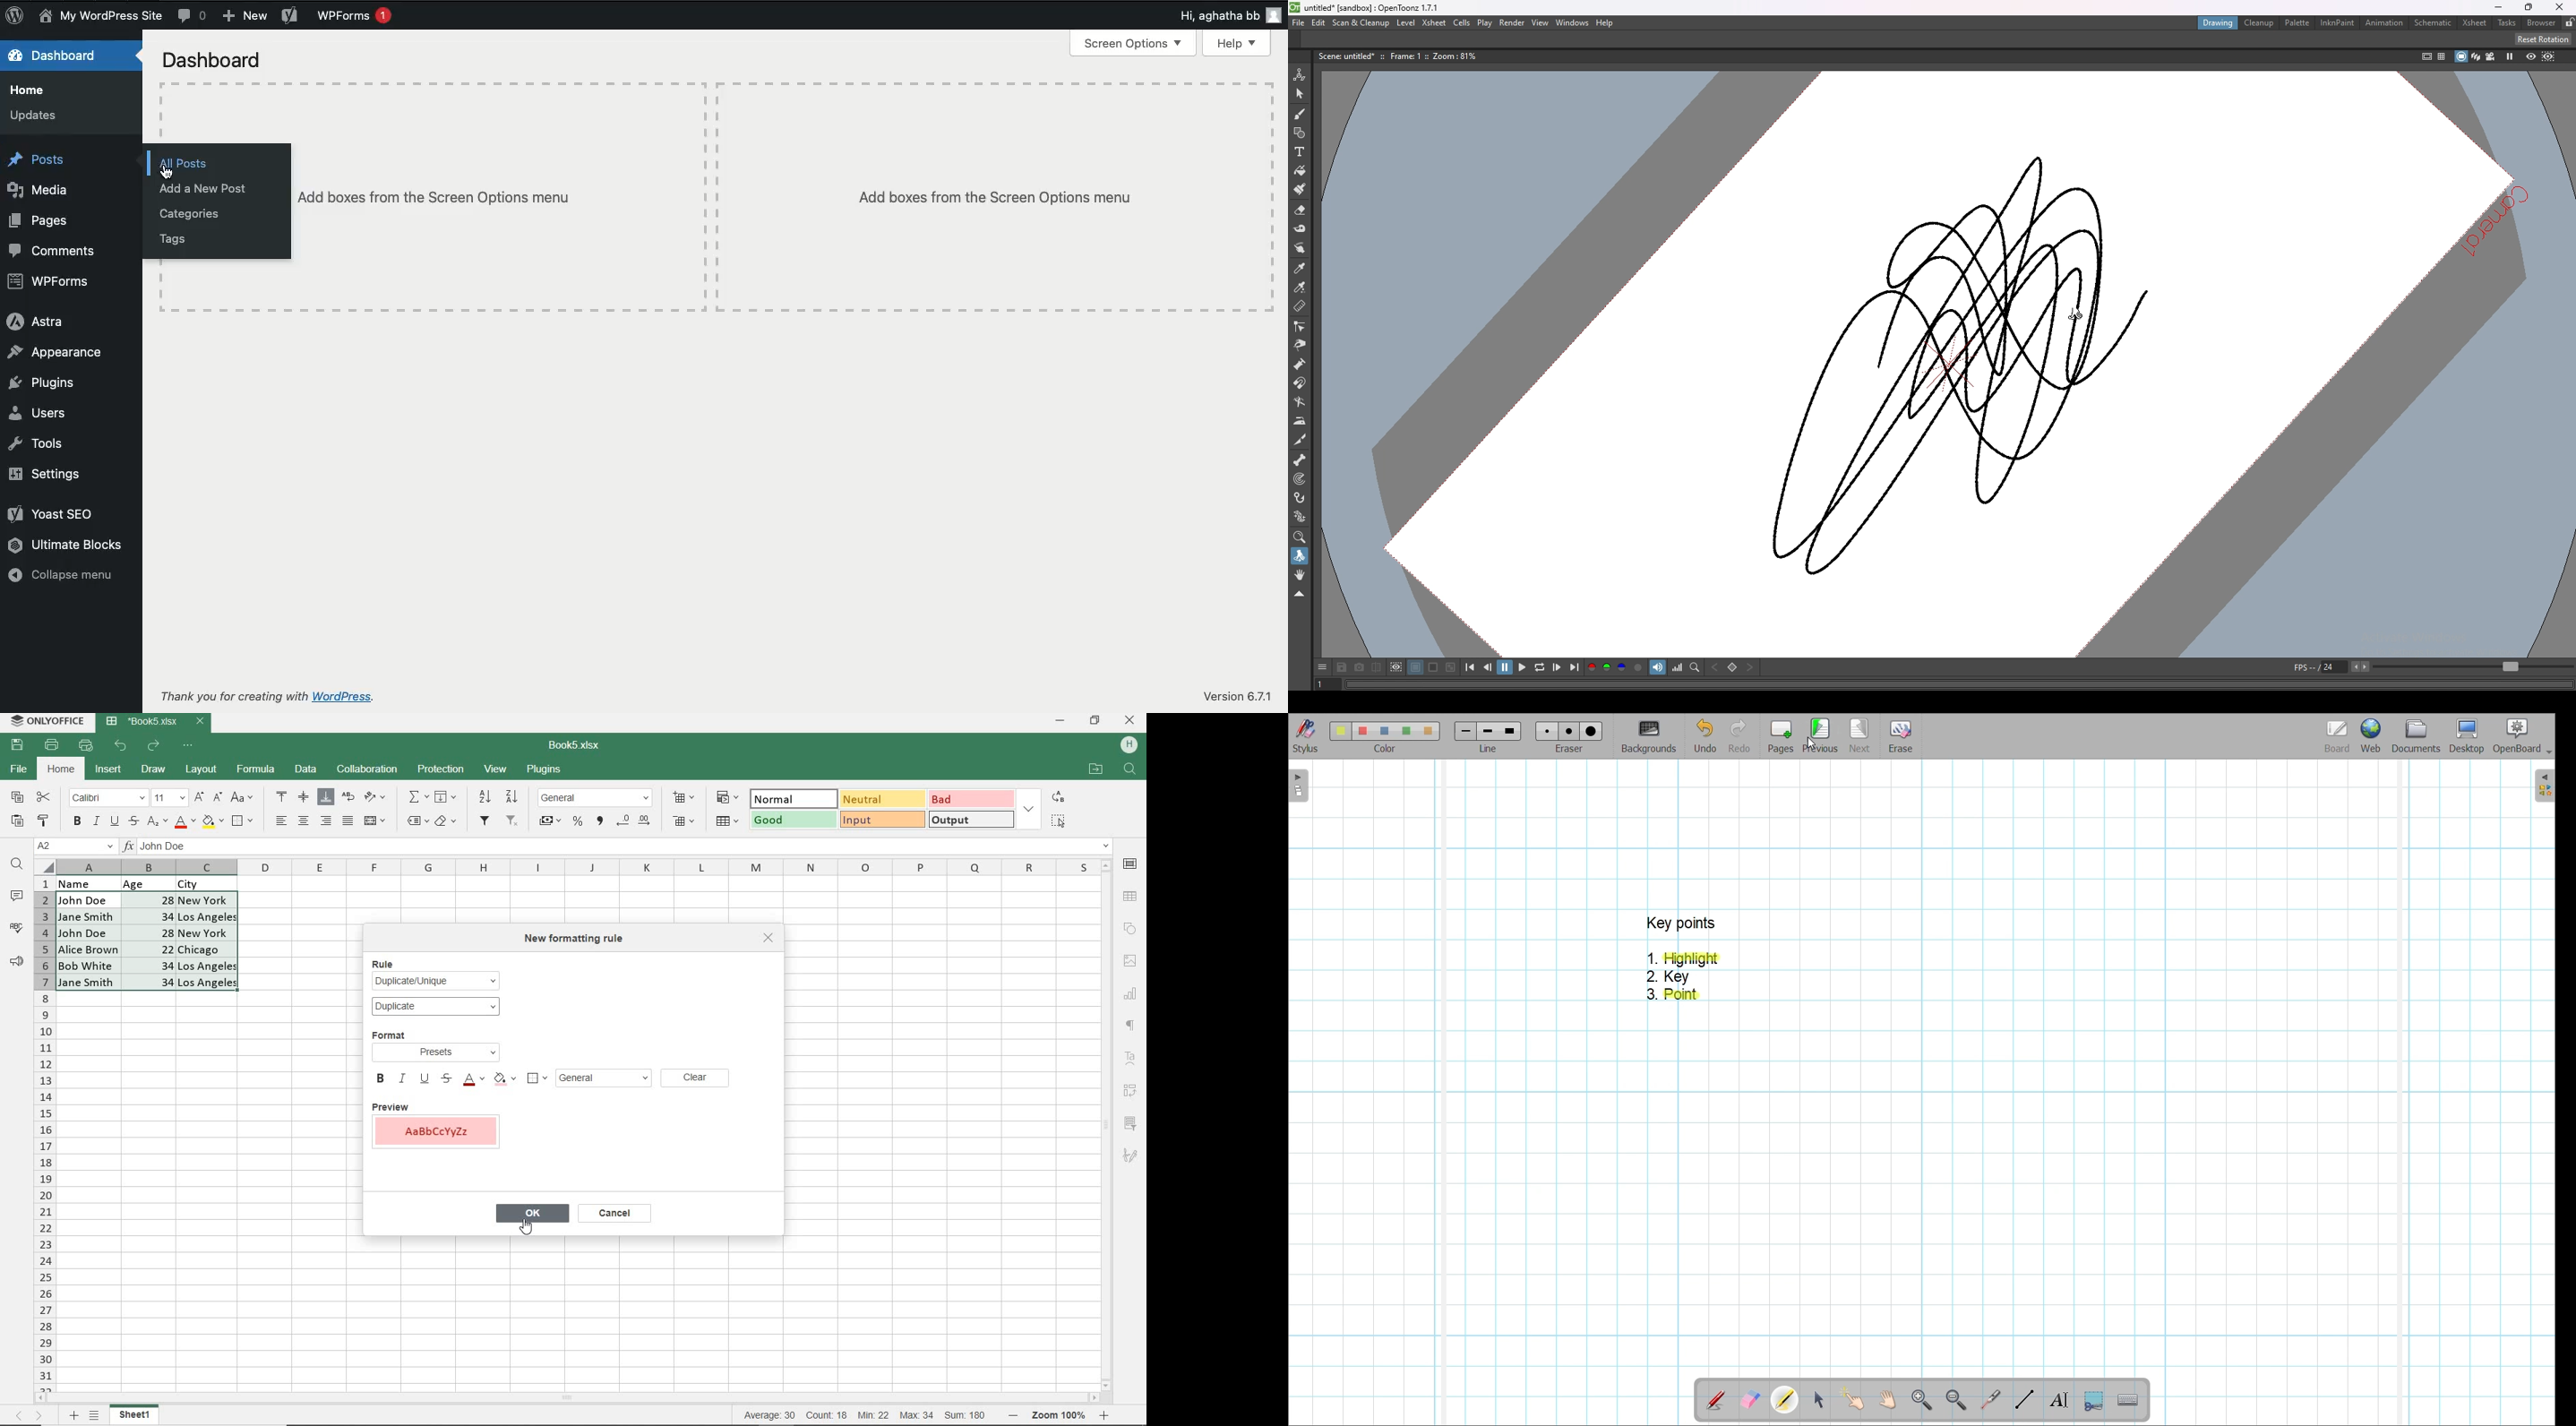  What do you see at coordinates (1300, 403) in the screenshot?
I see `bender` at bounding box center [1300, 403].